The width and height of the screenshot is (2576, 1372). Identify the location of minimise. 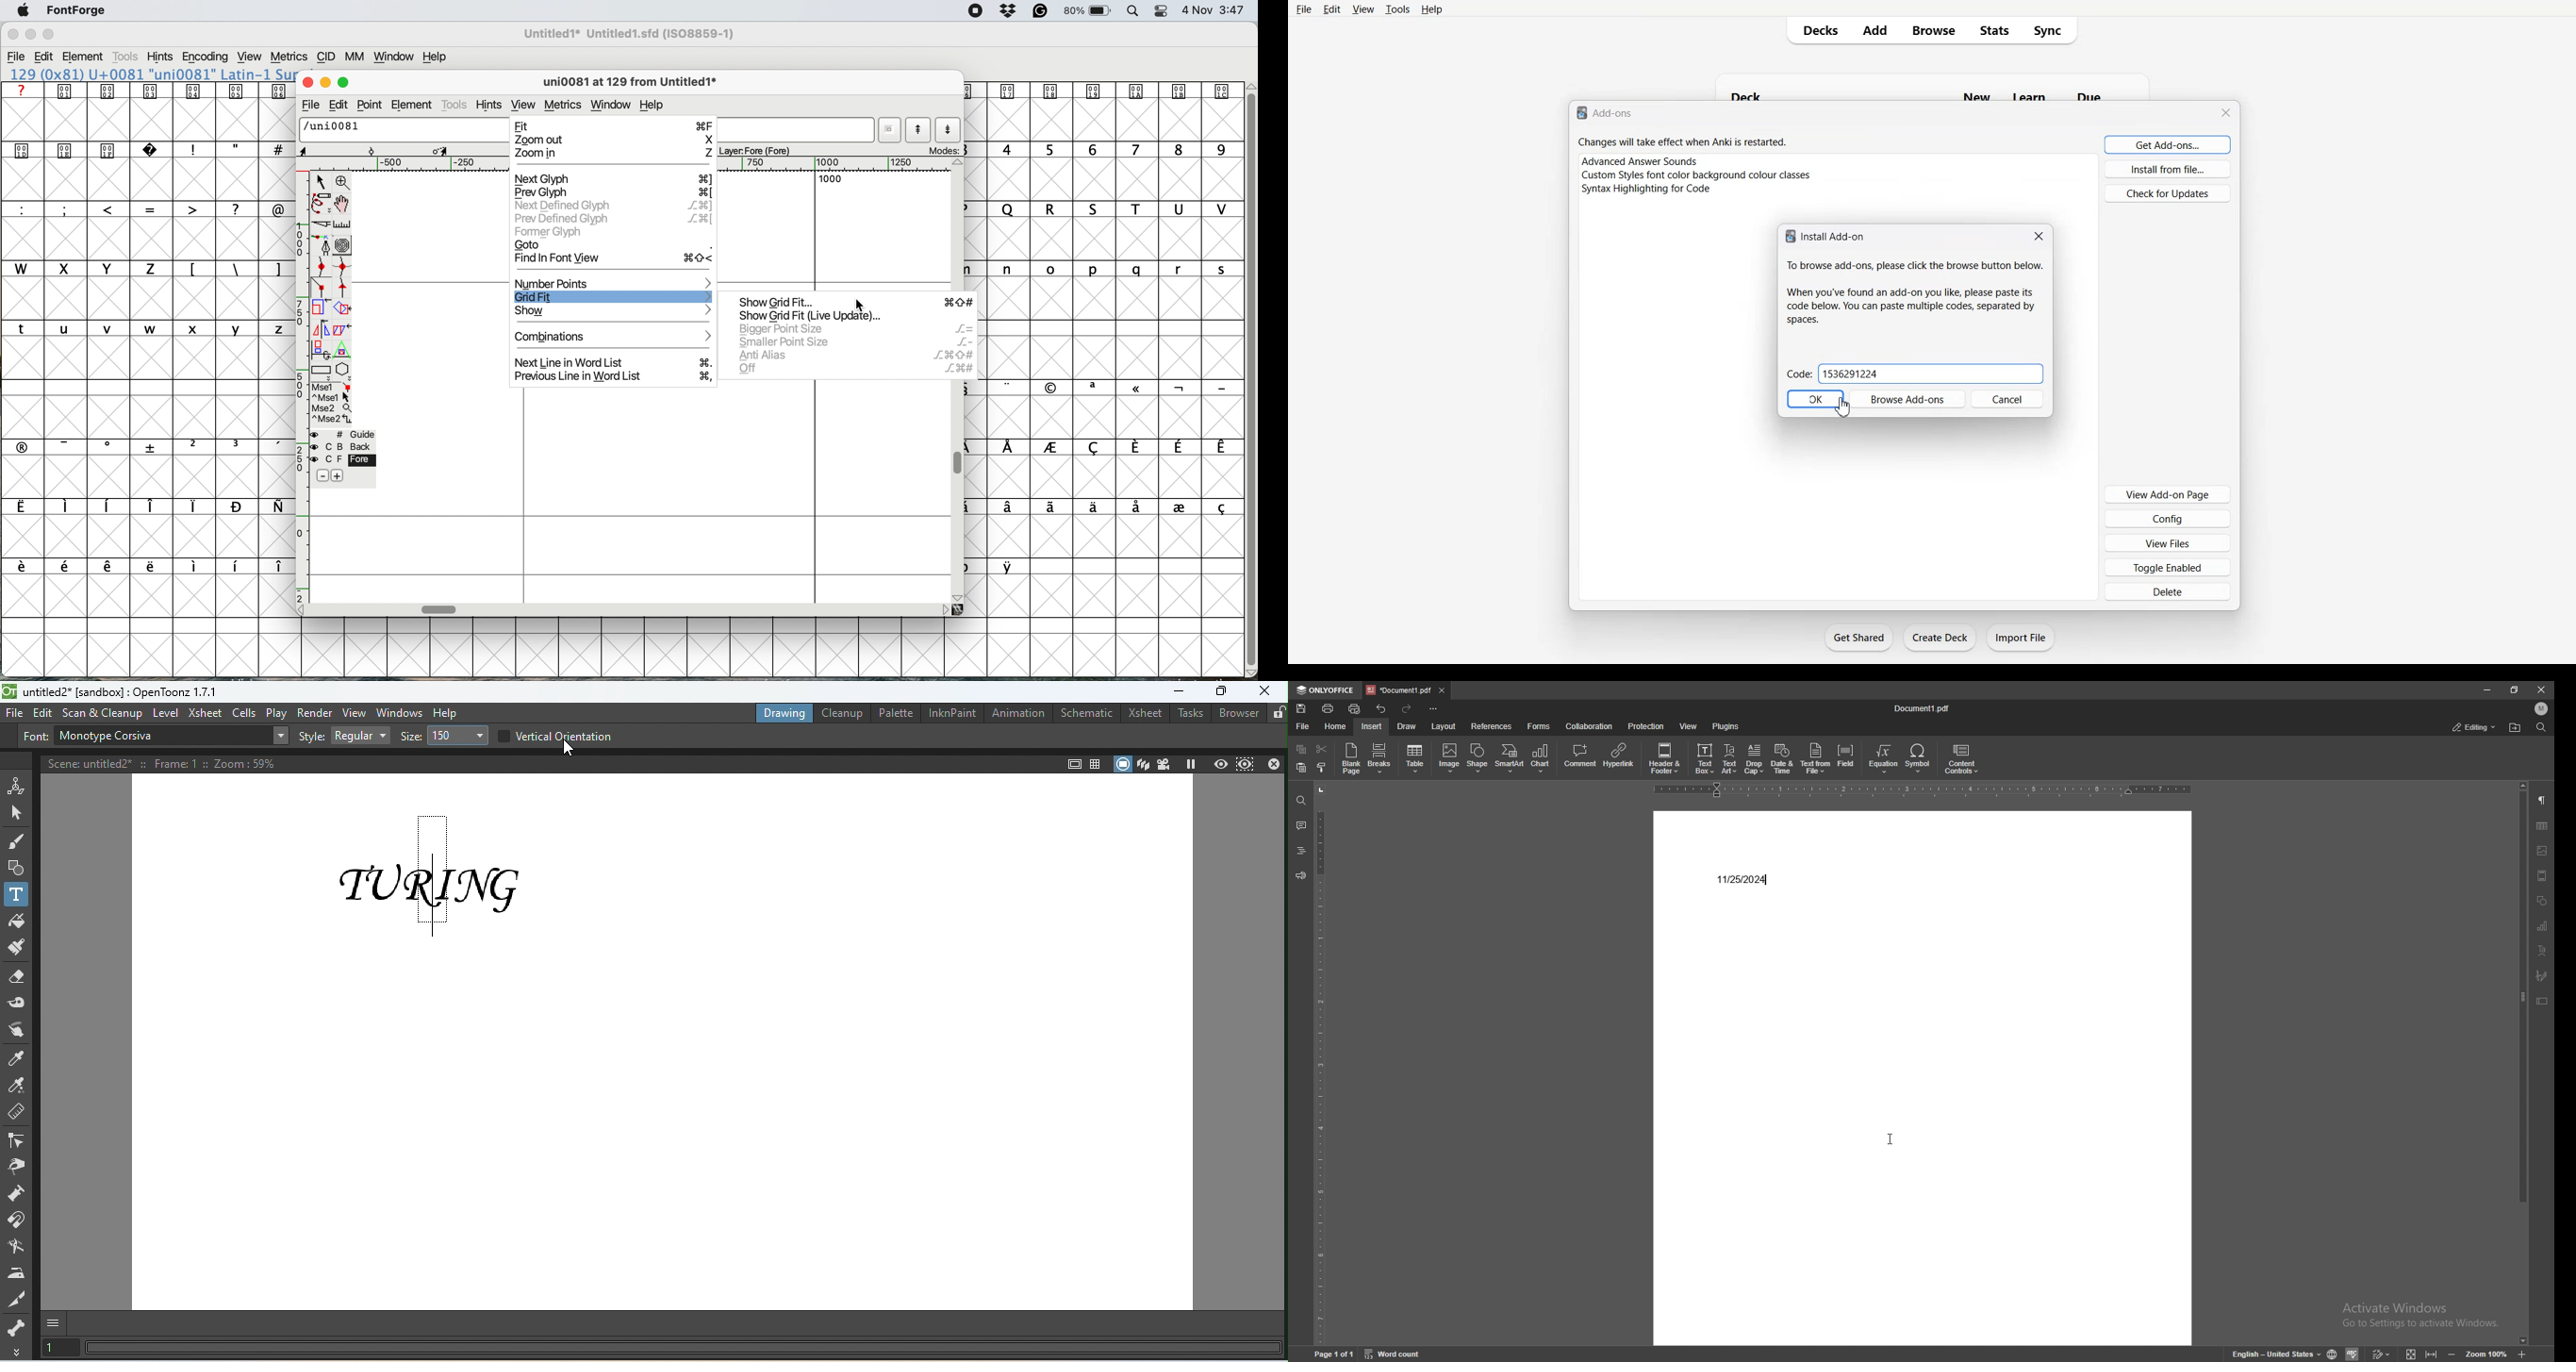
(326, 84).